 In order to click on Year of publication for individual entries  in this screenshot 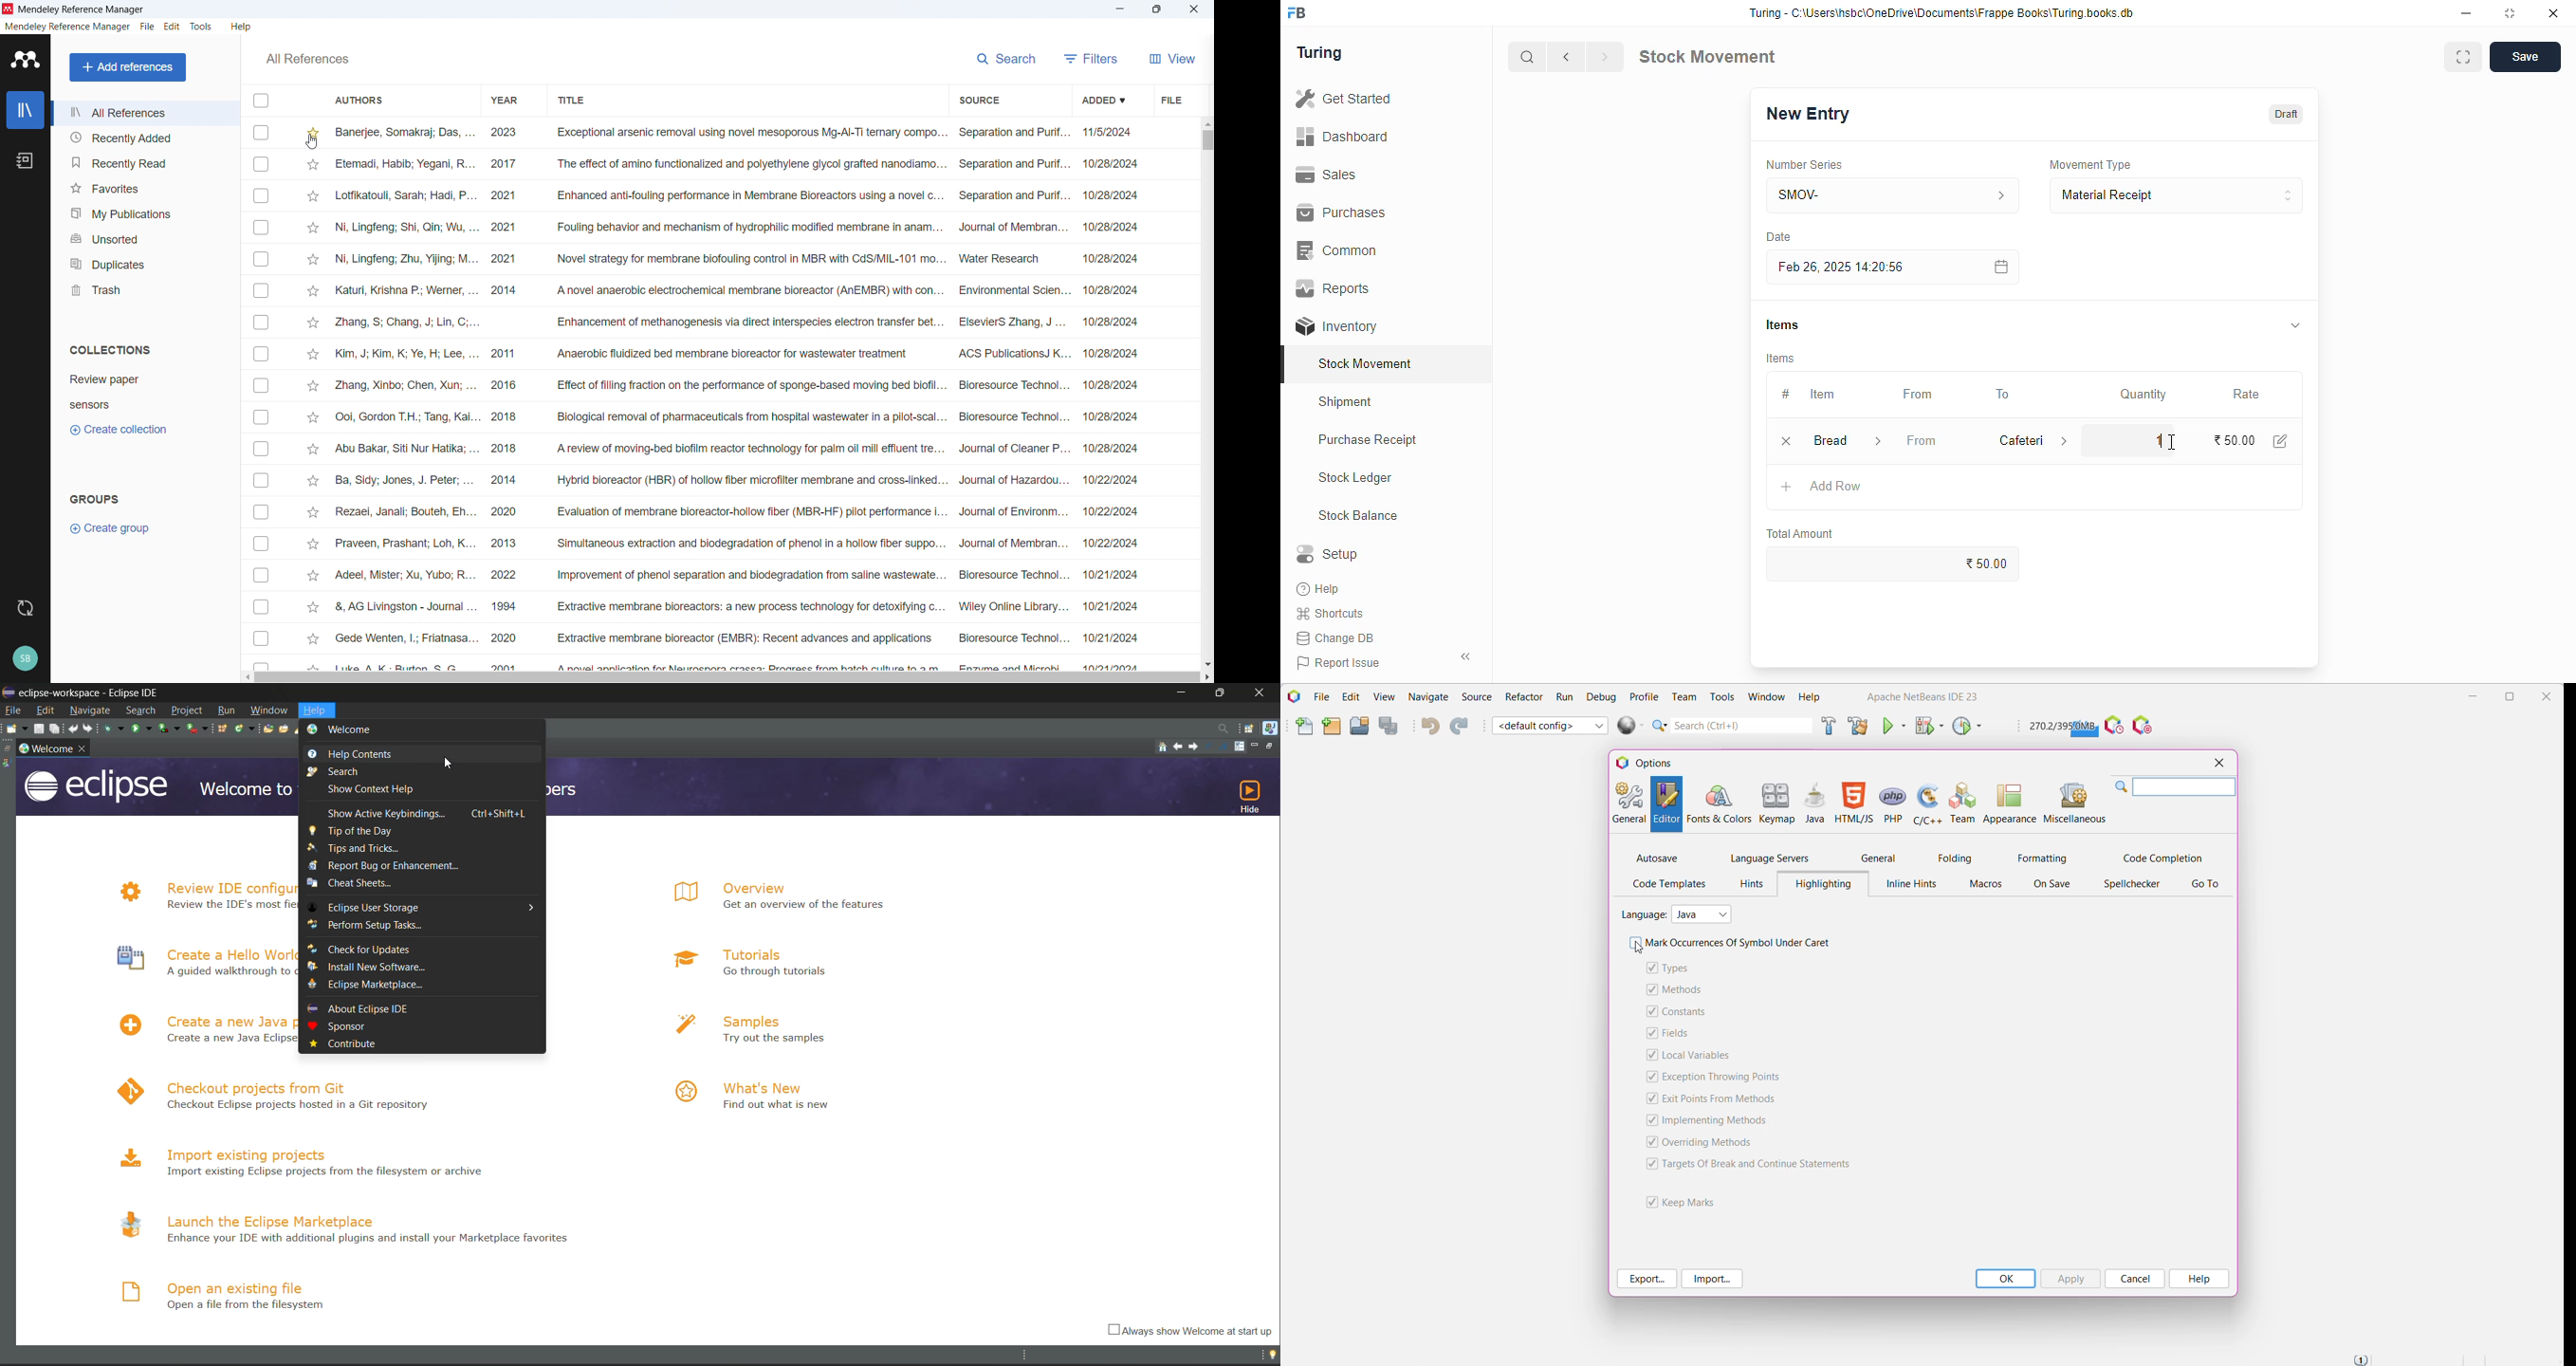, I will do `click(503, 396)`.